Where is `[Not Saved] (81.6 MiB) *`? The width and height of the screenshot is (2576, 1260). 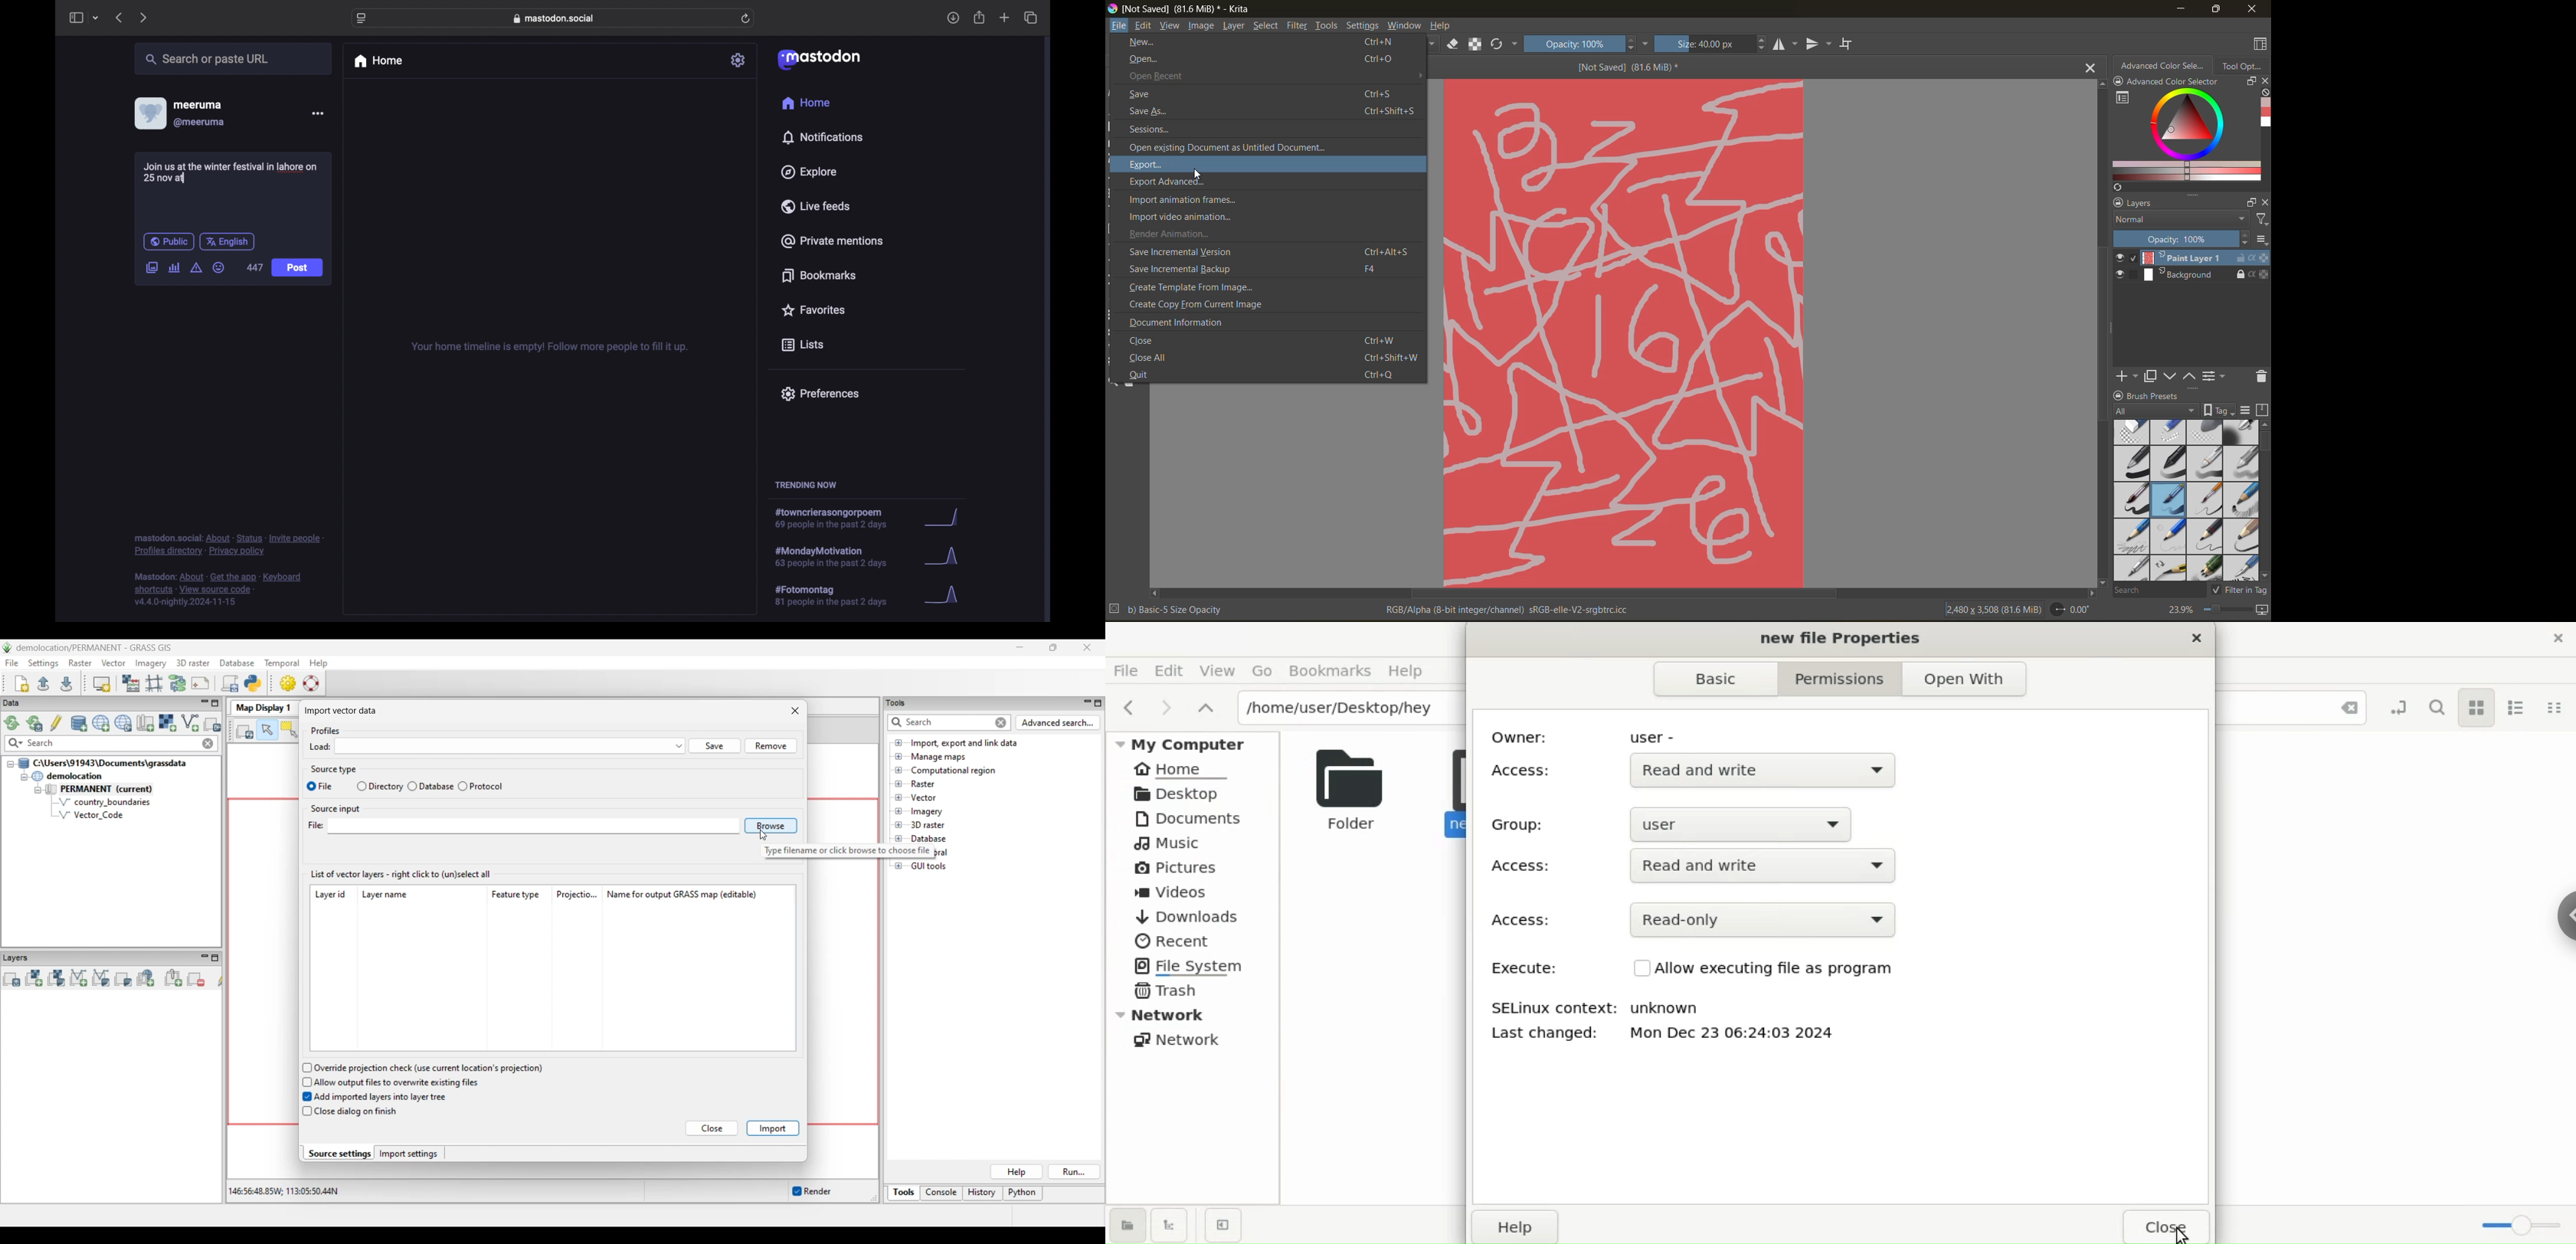
[Not Saved] (81.6 MiB) * is located at coordinates (1634, 68).